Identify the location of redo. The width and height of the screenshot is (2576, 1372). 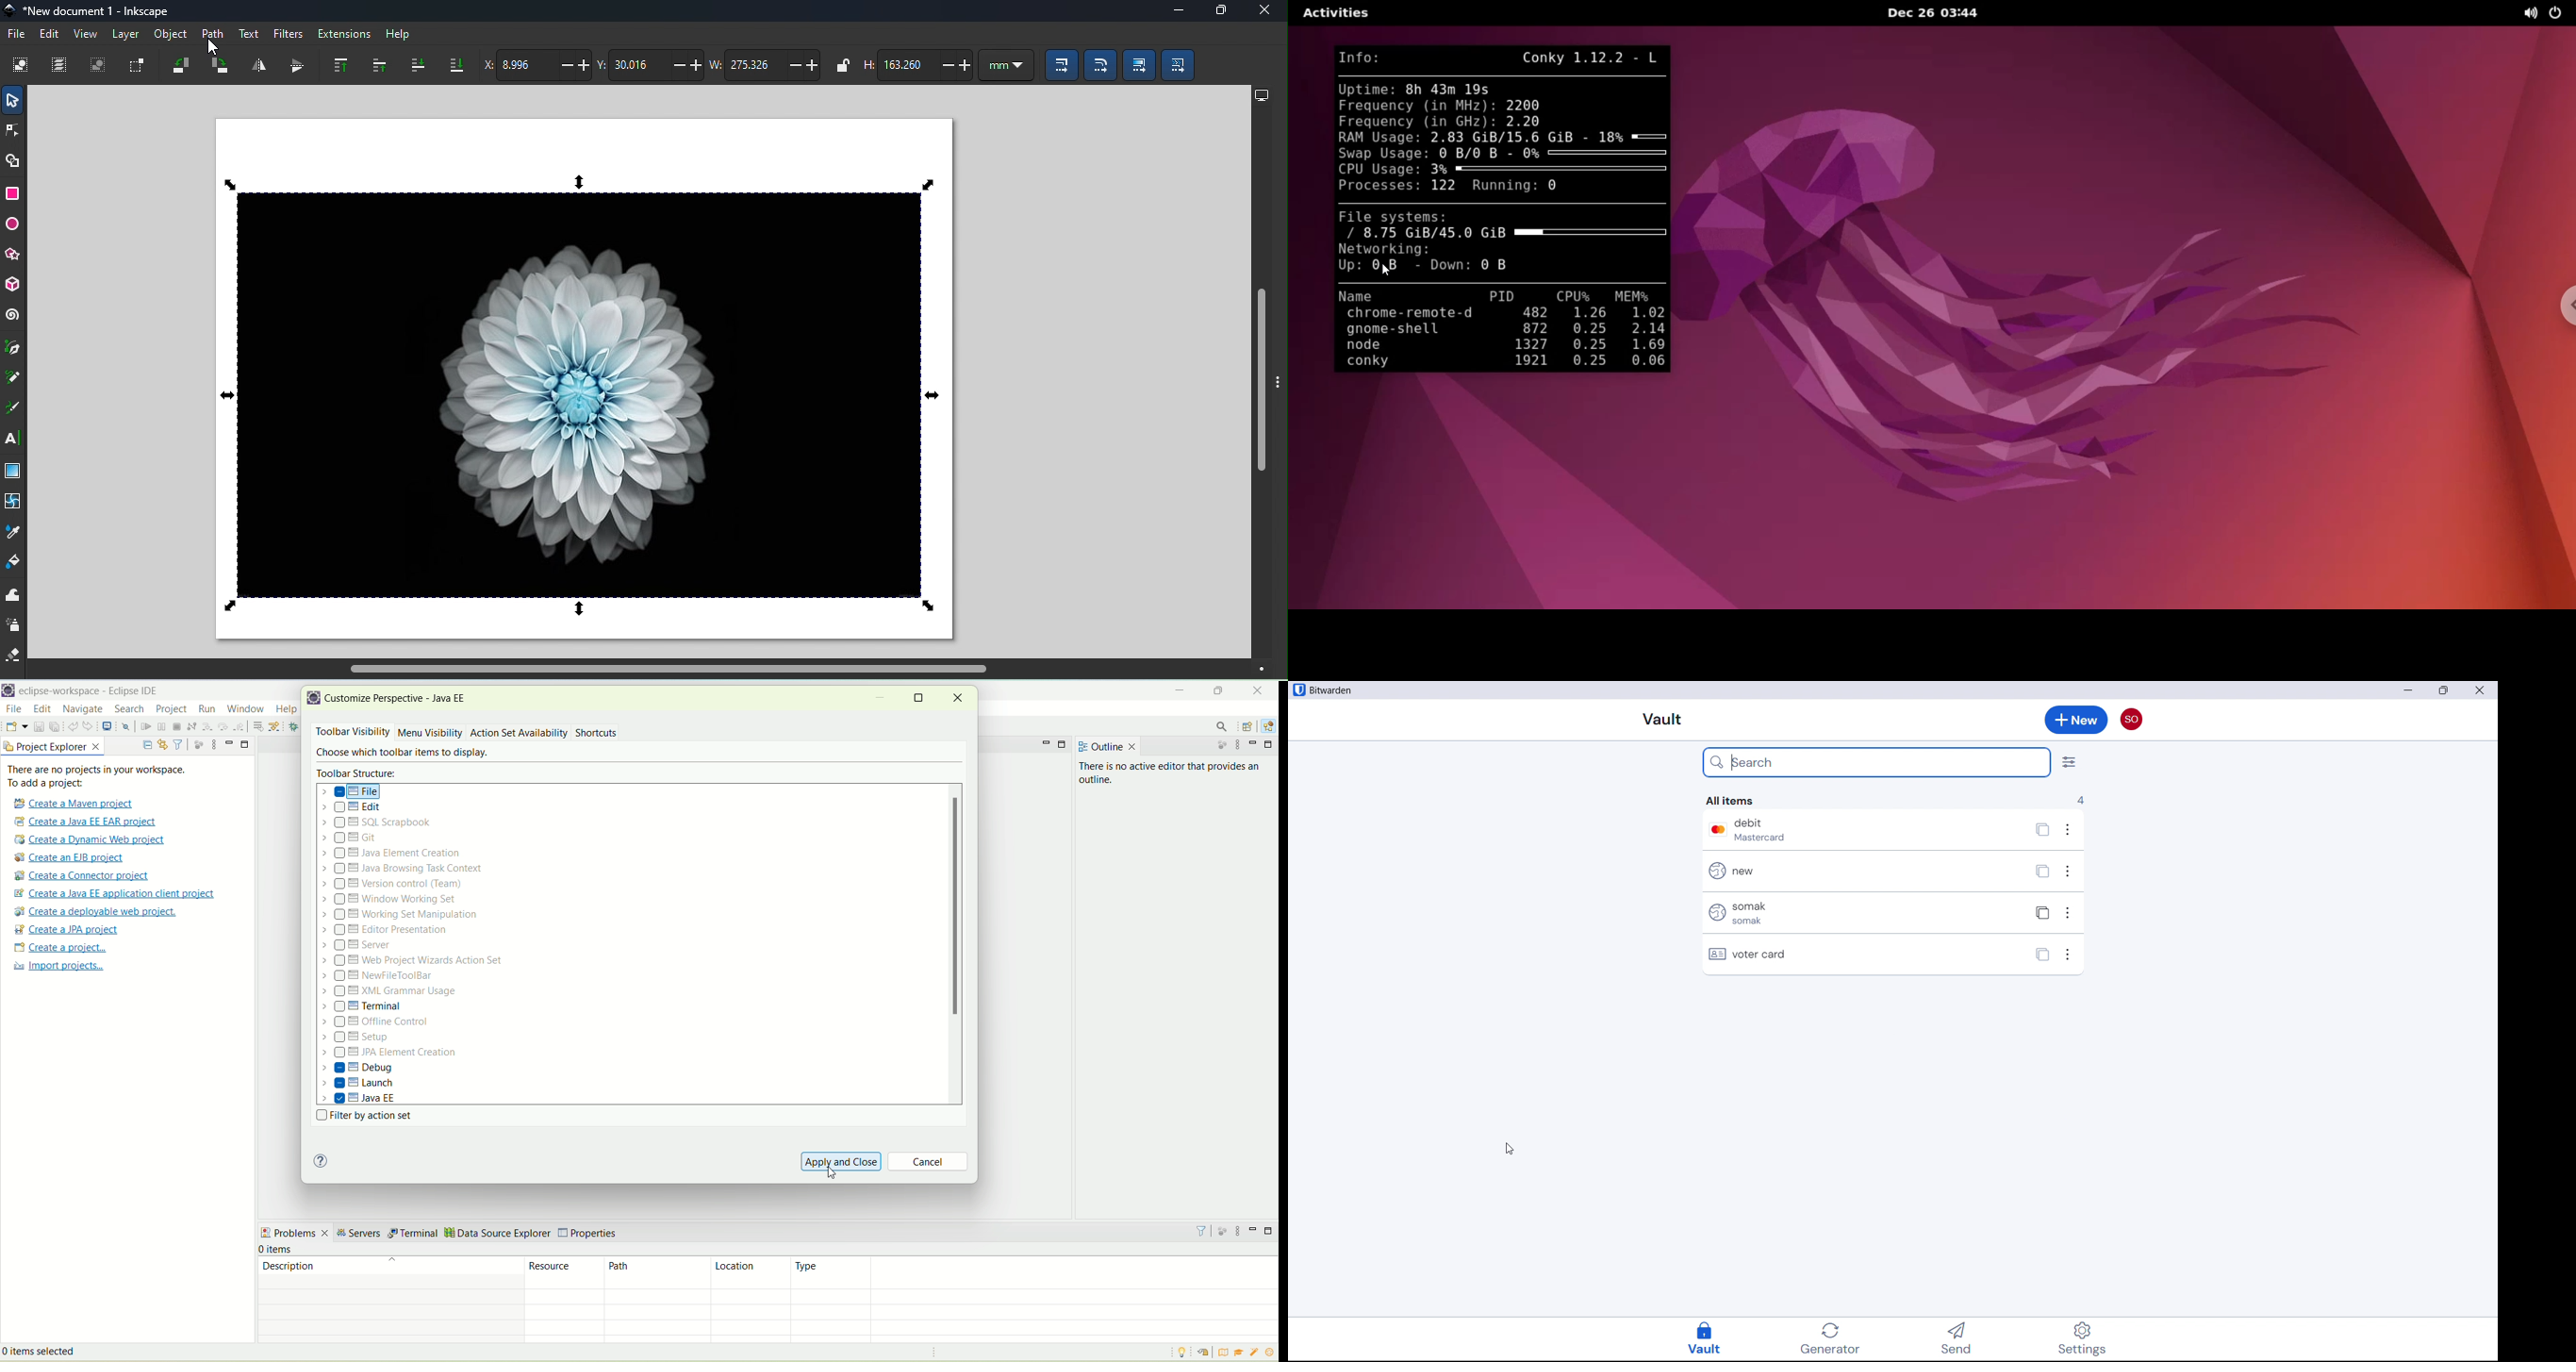
(89, 726).